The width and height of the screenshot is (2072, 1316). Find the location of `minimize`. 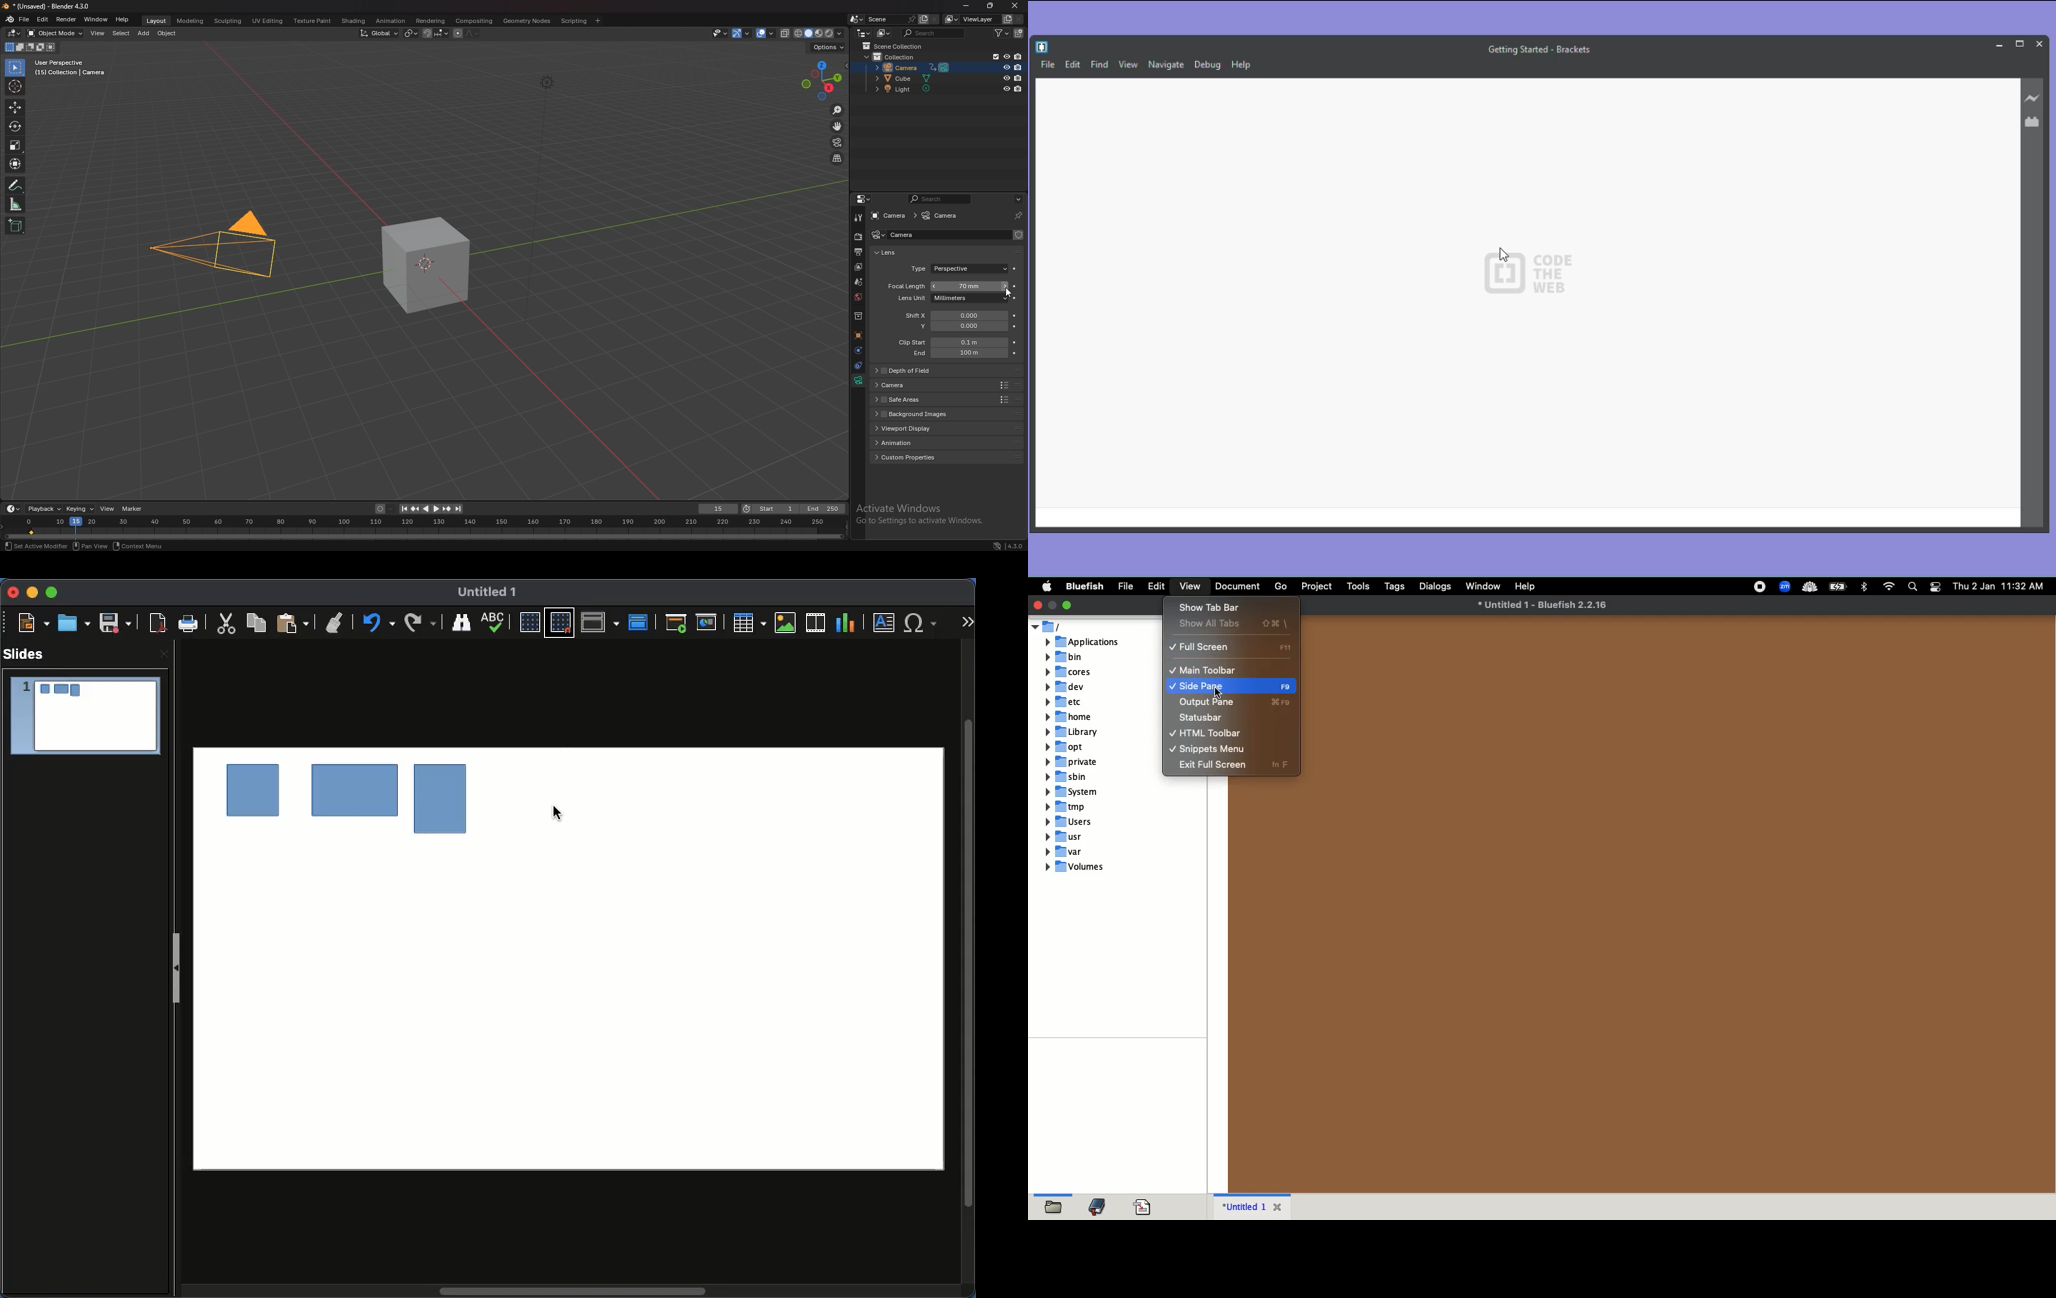

minimize is located at coordinates (967, 6).